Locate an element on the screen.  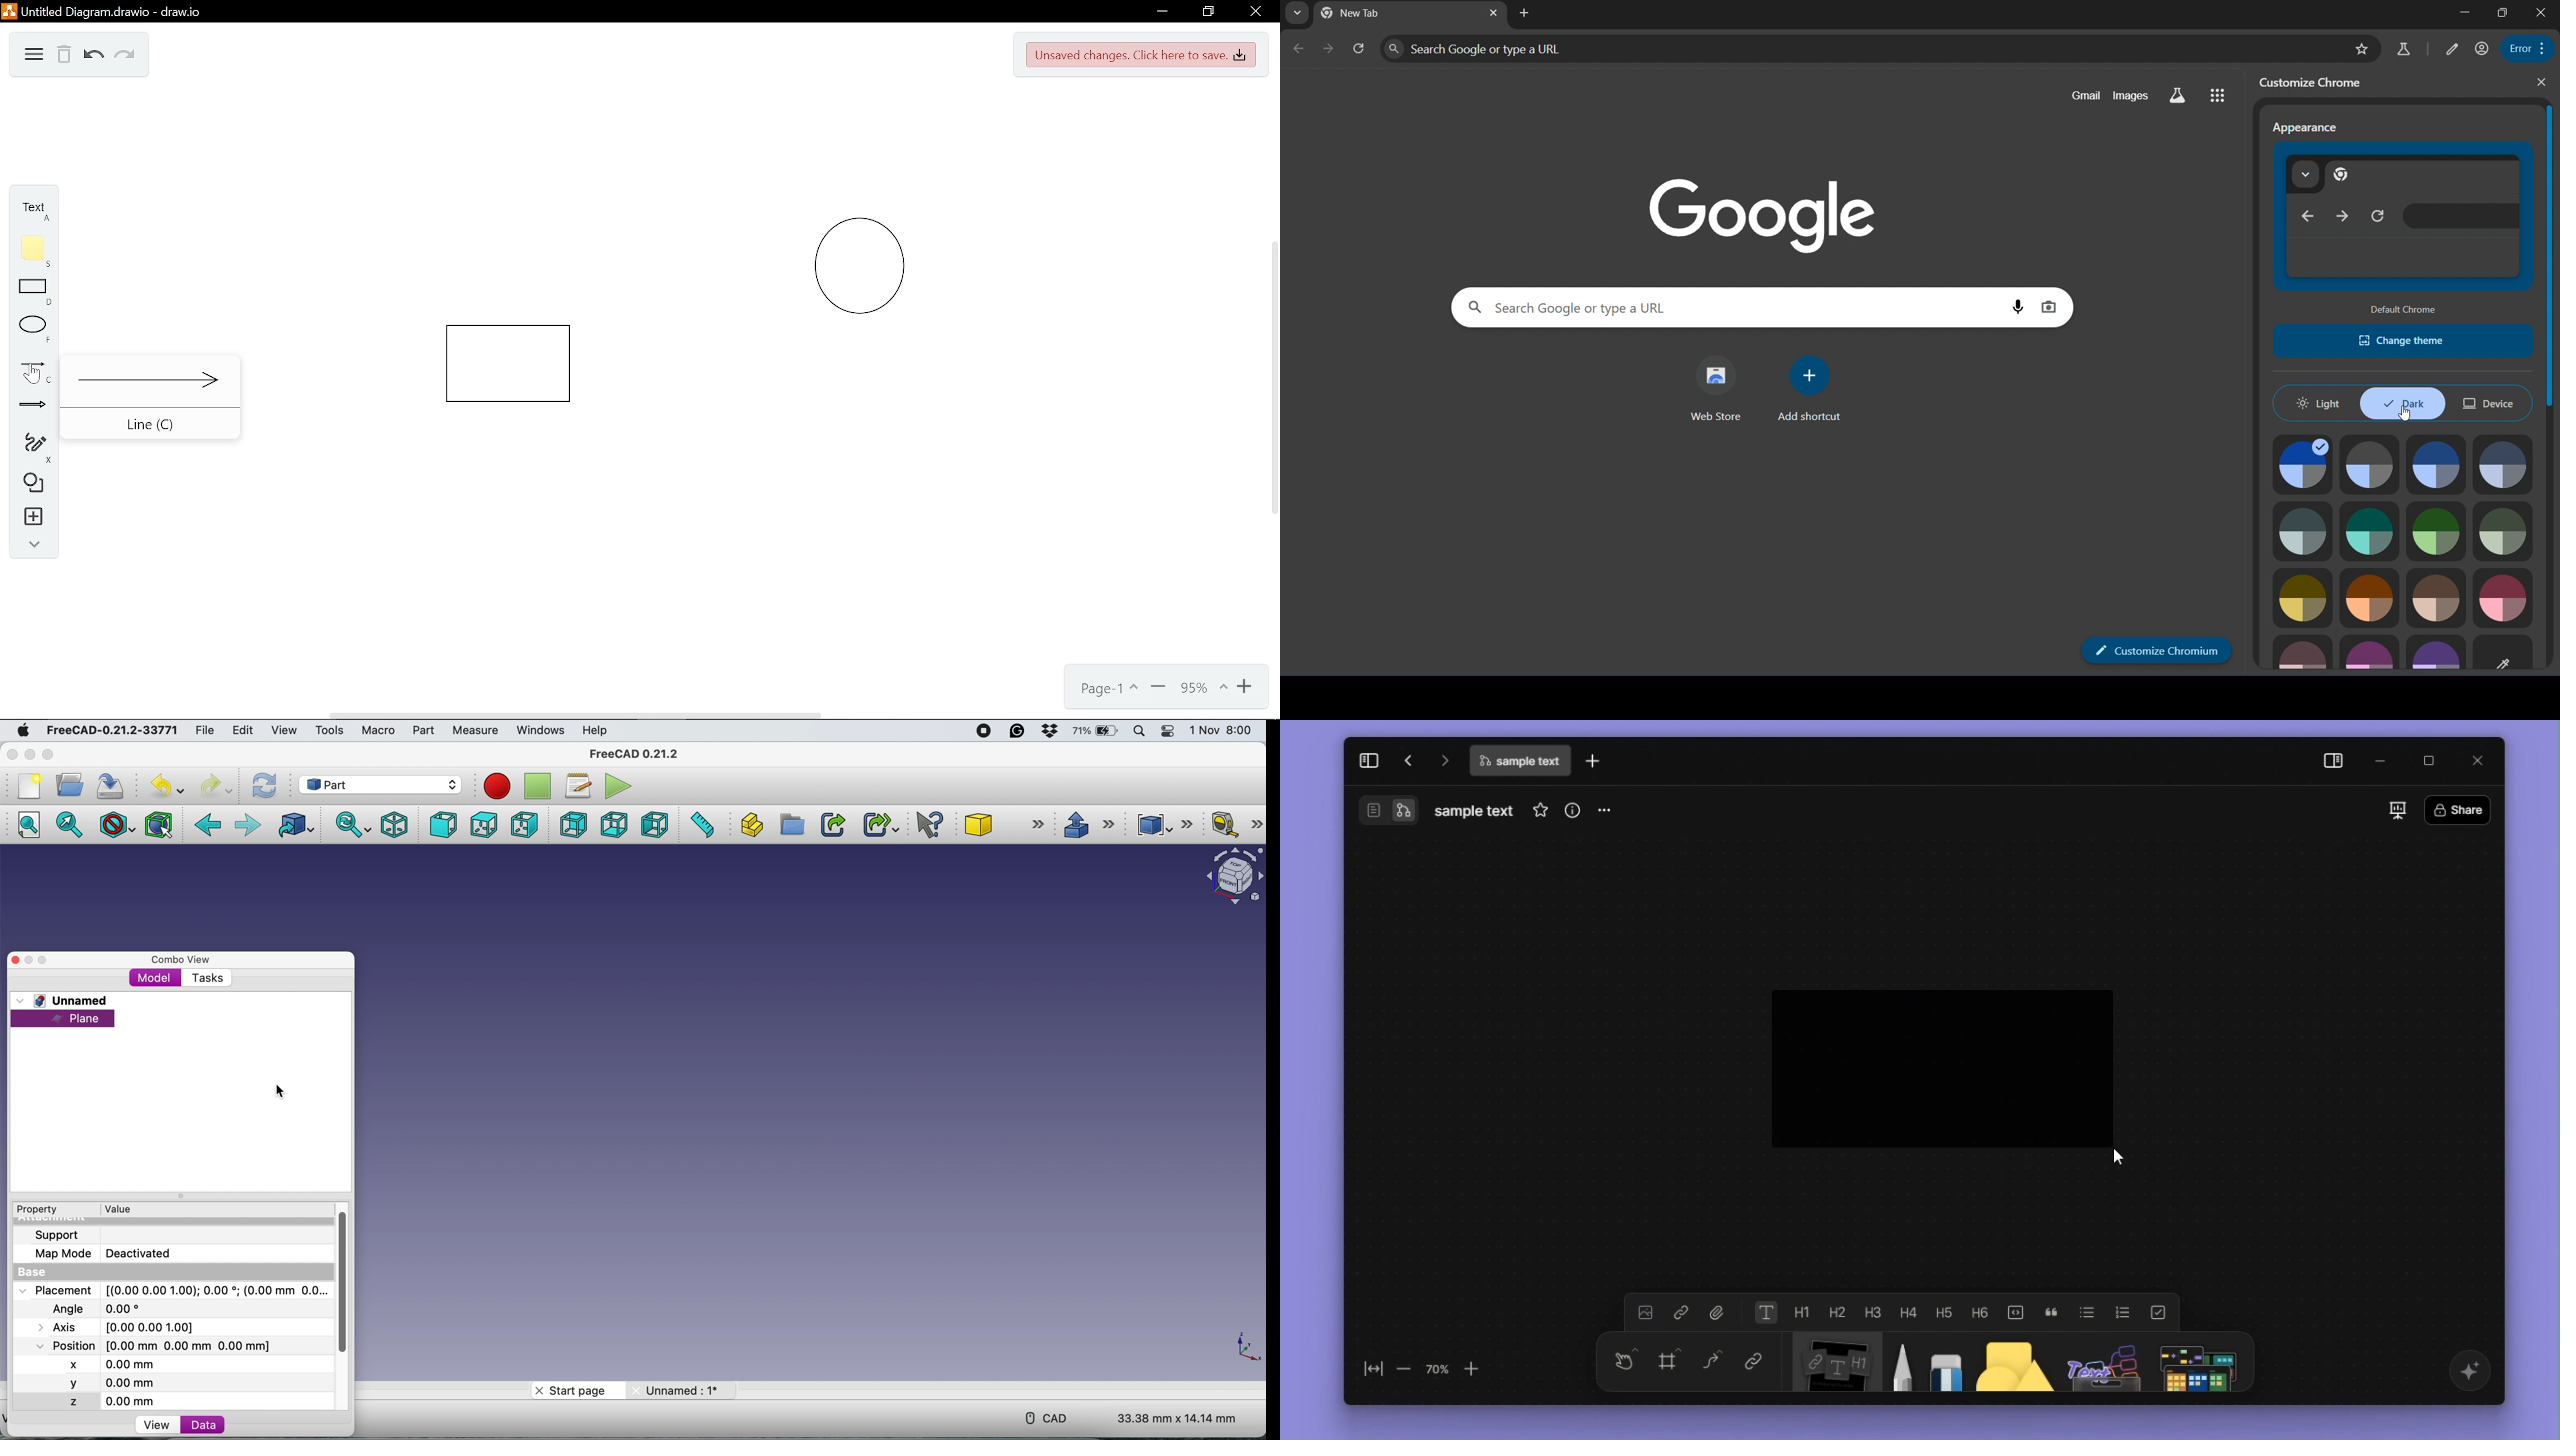
70% is located at coordinates (1437, 1368).